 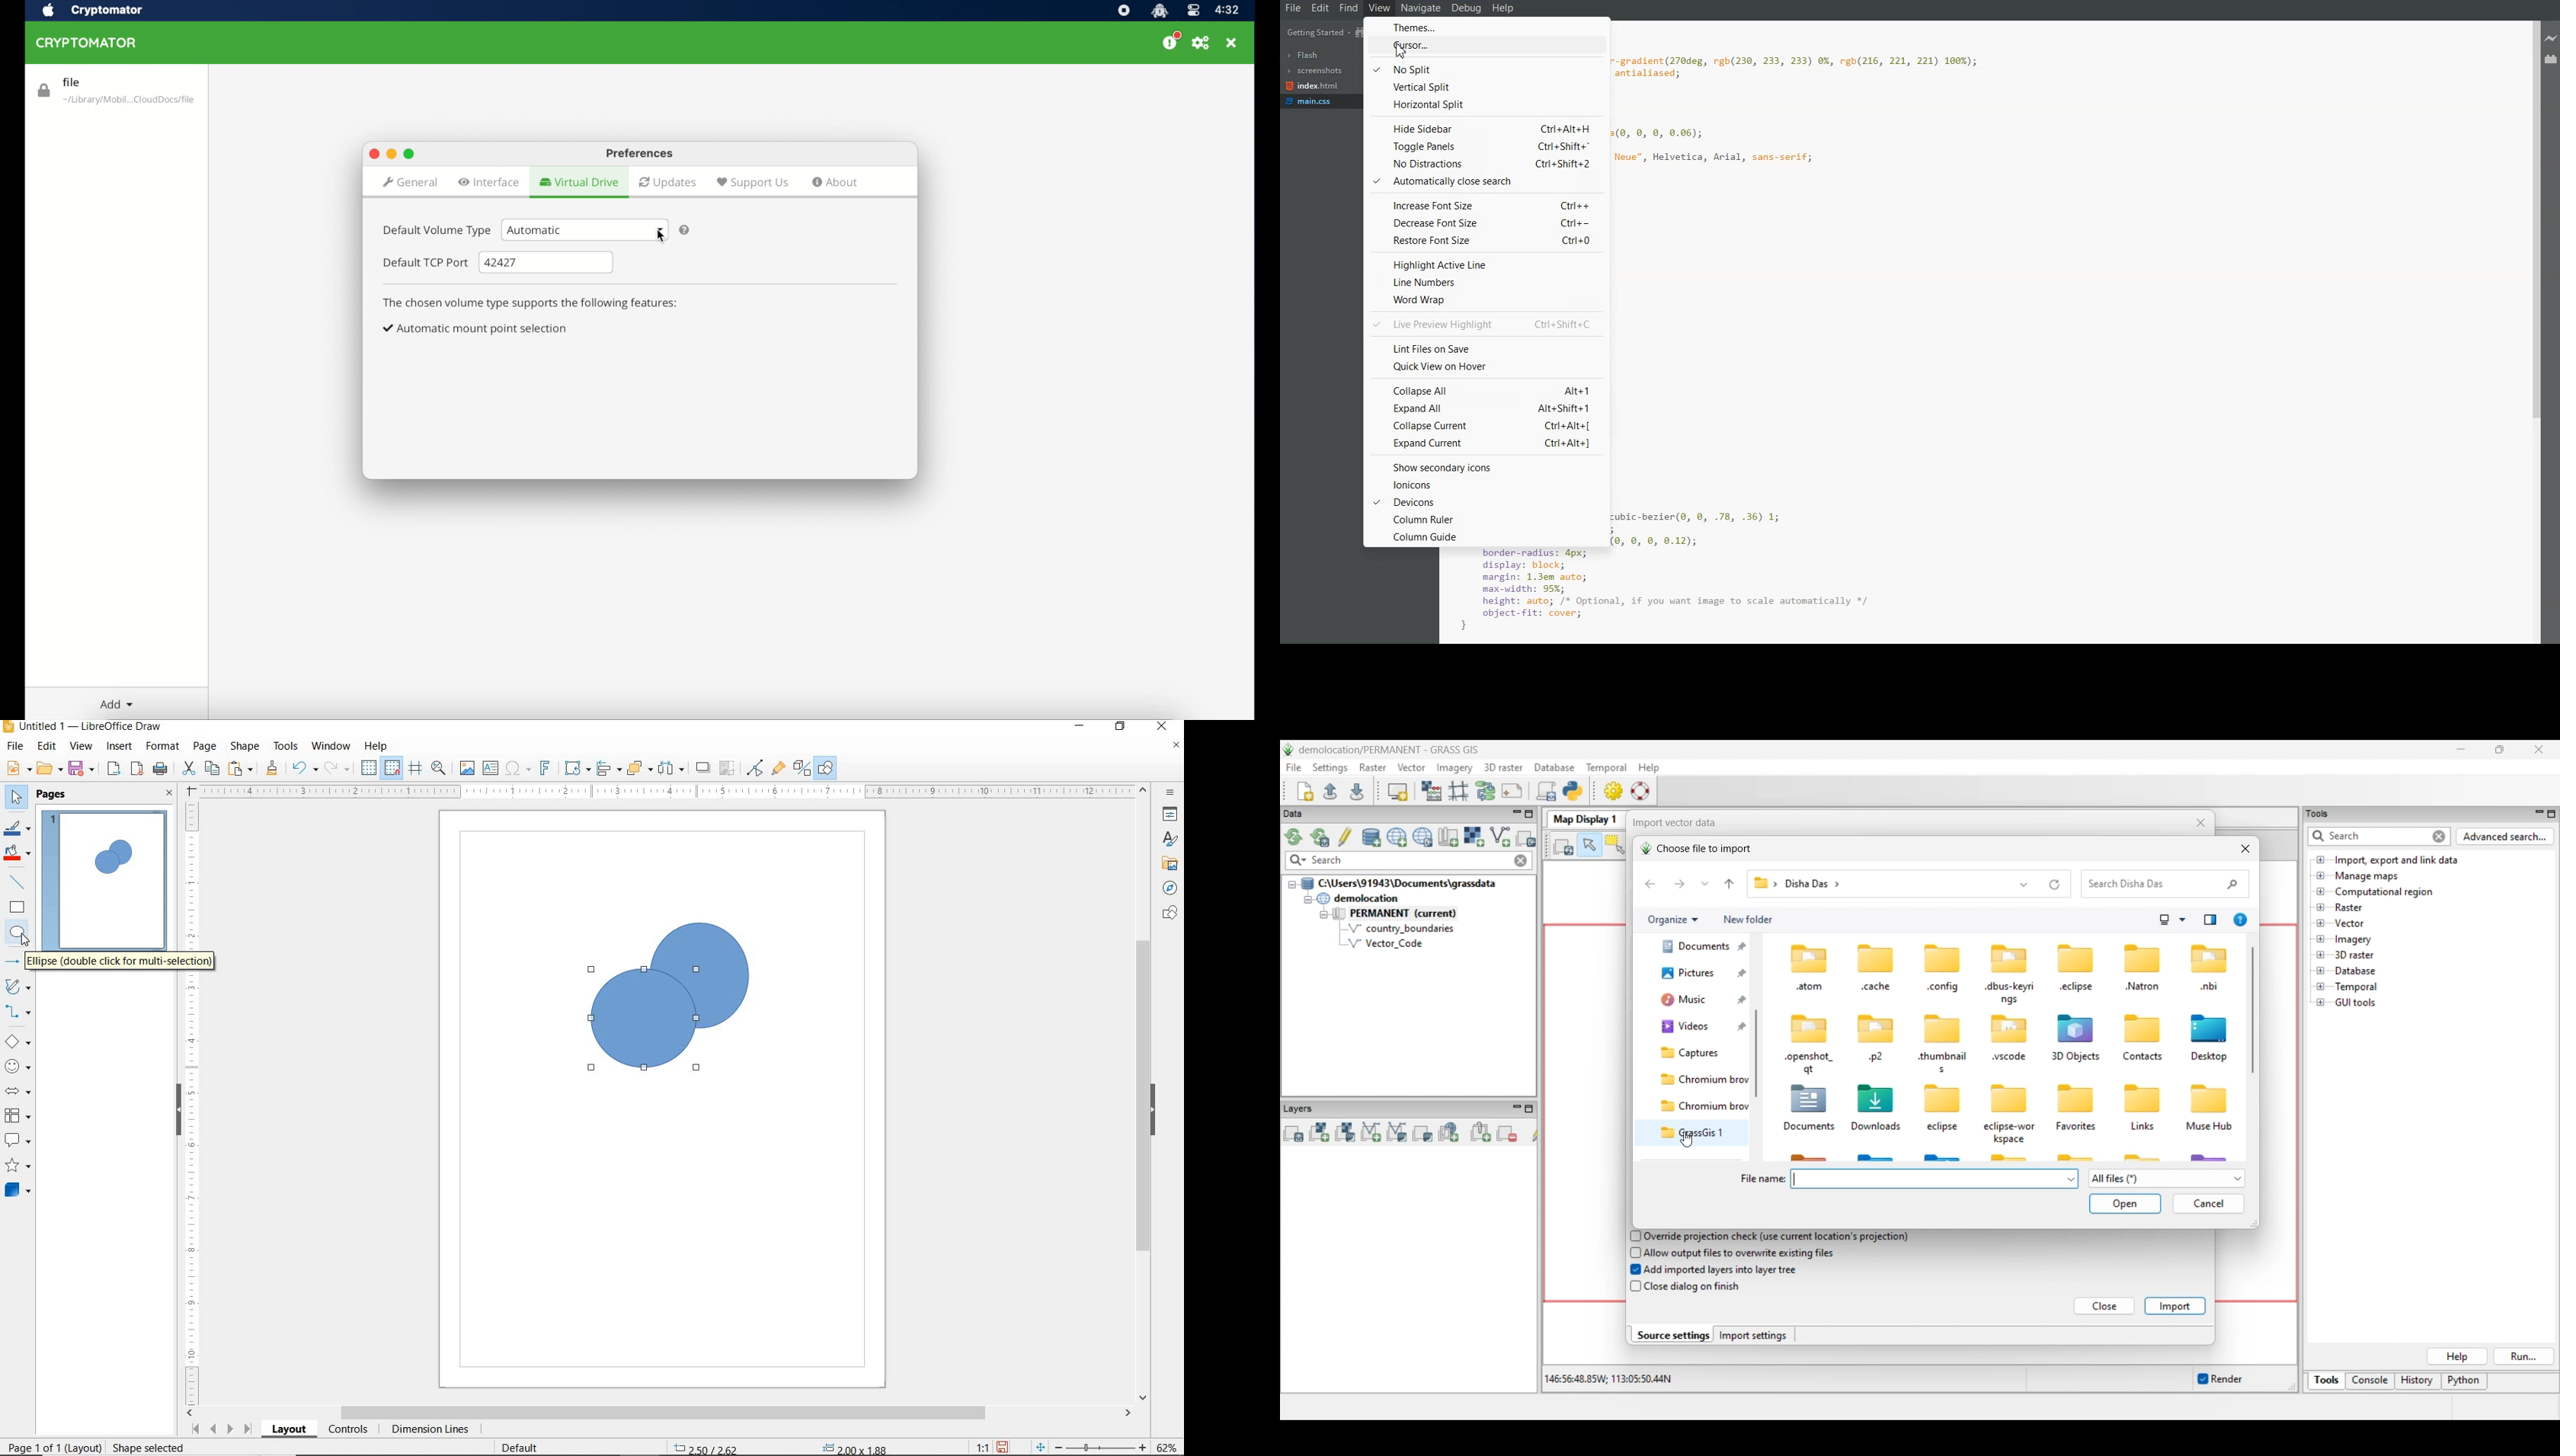 What do you see at coordinates (435, 231) in the screenshot?
I see `default volume type` at bounding box center [435, 231].